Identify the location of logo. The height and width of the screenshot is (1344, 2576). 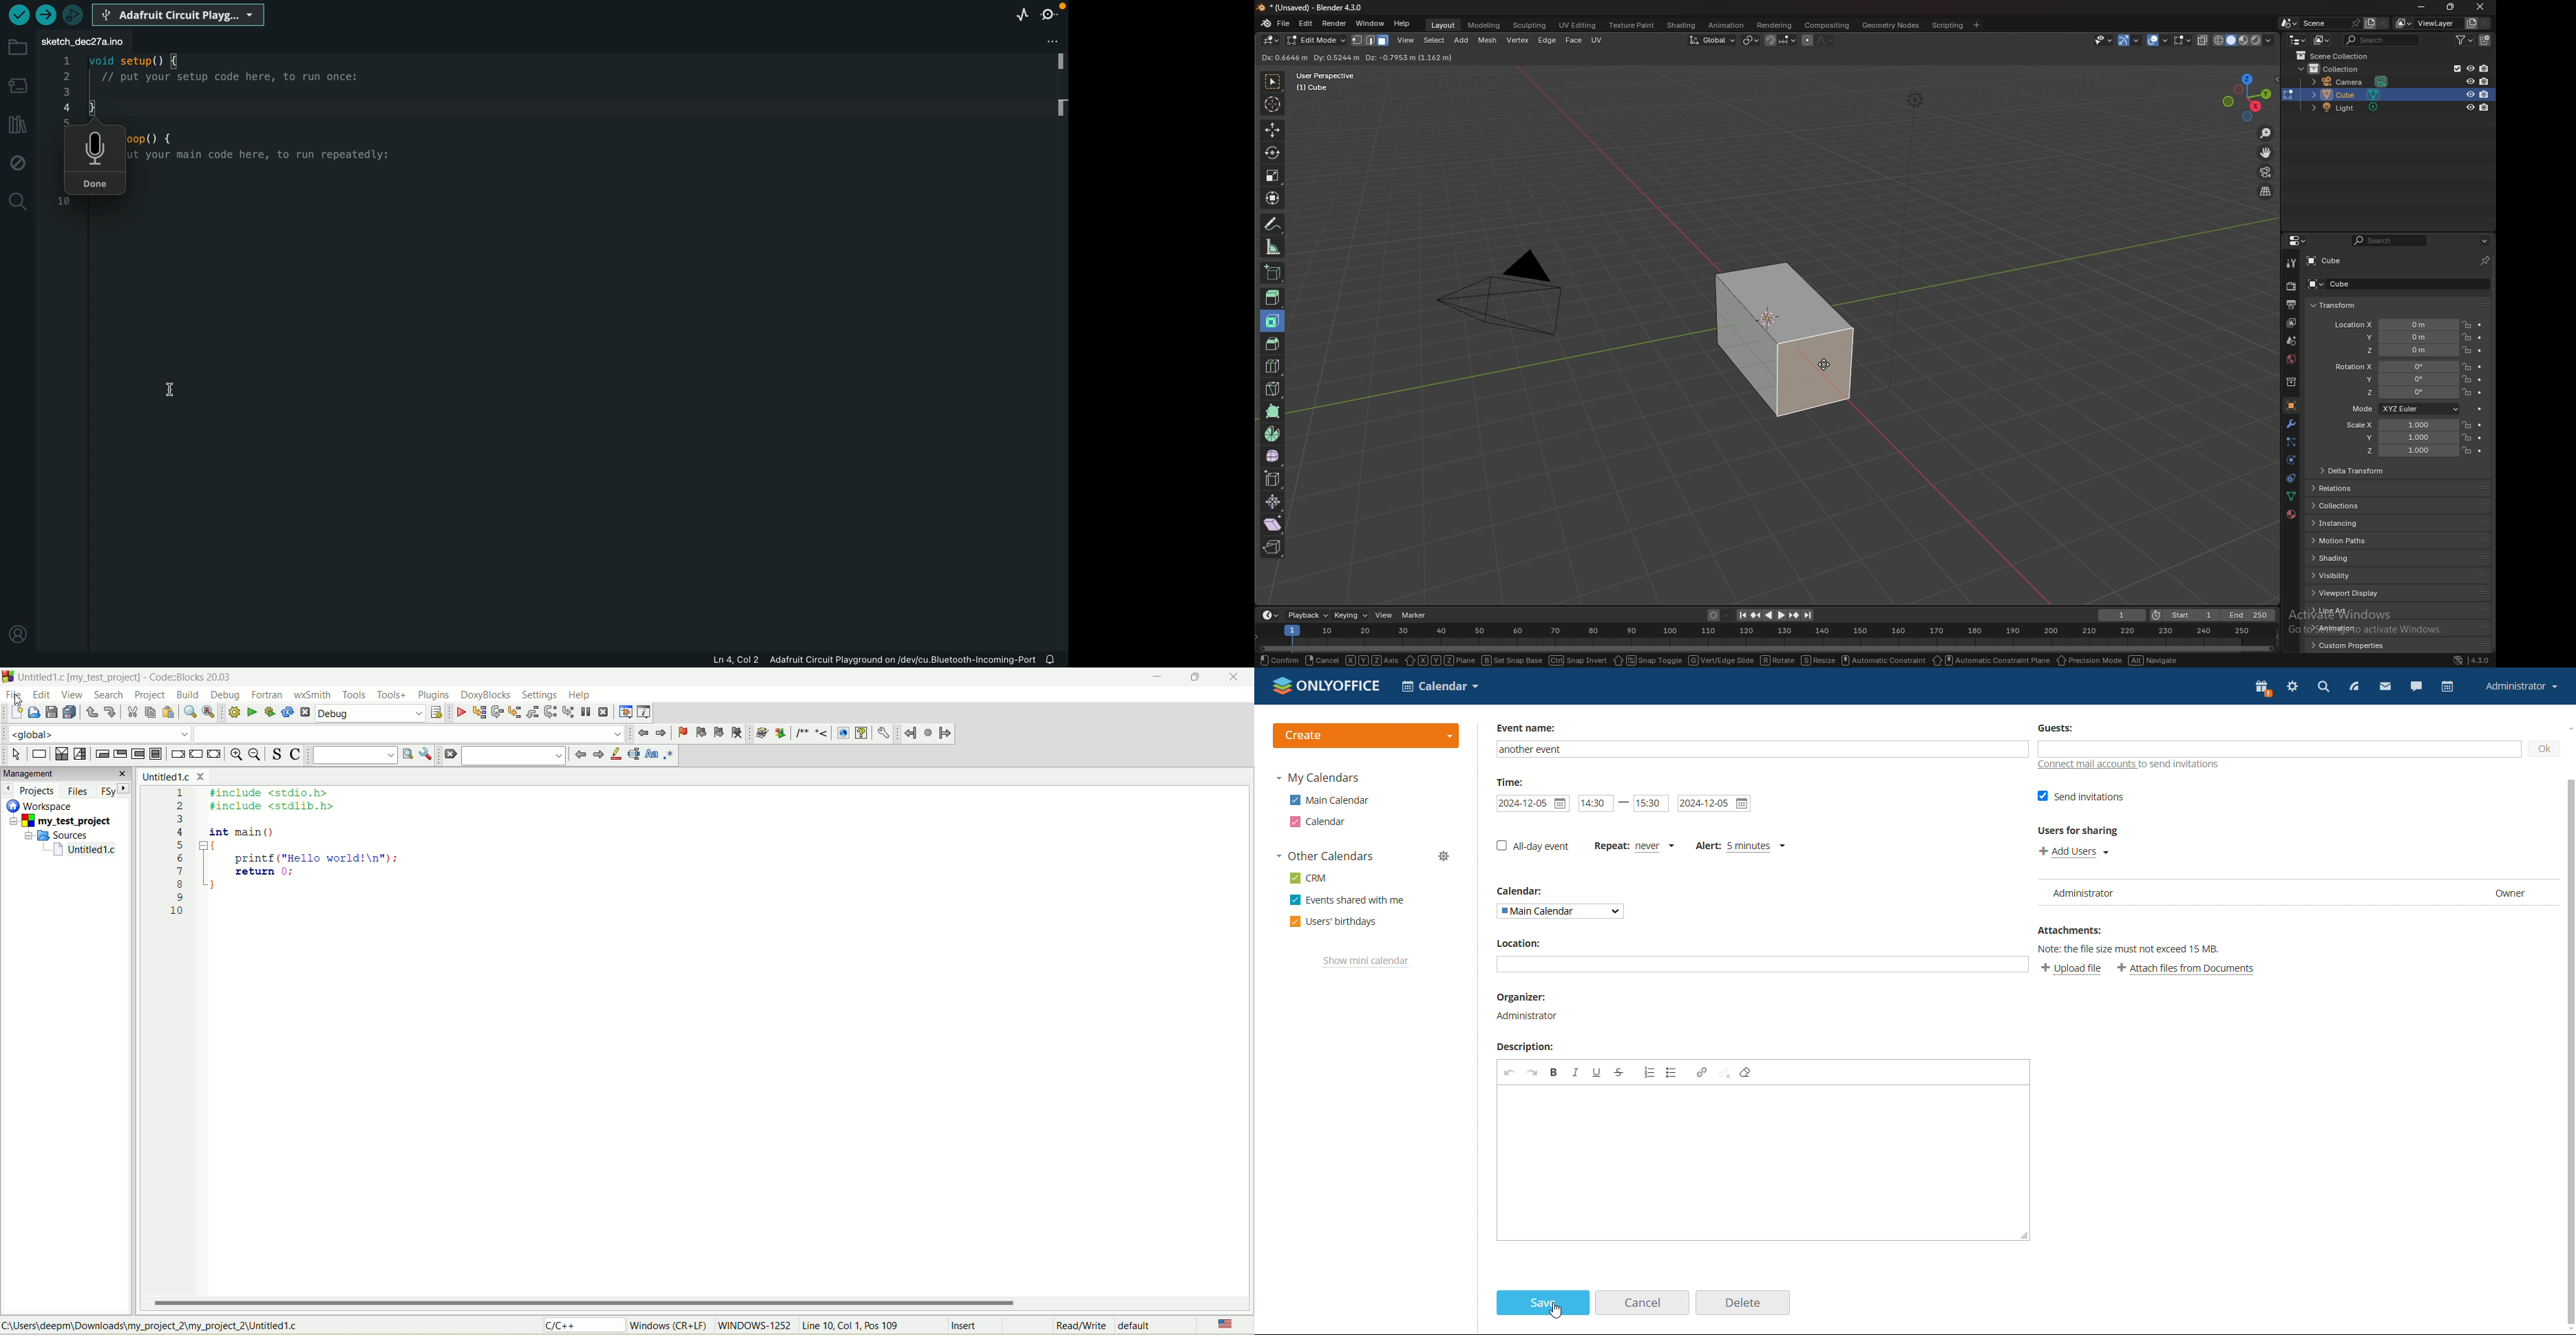
(8, 676).